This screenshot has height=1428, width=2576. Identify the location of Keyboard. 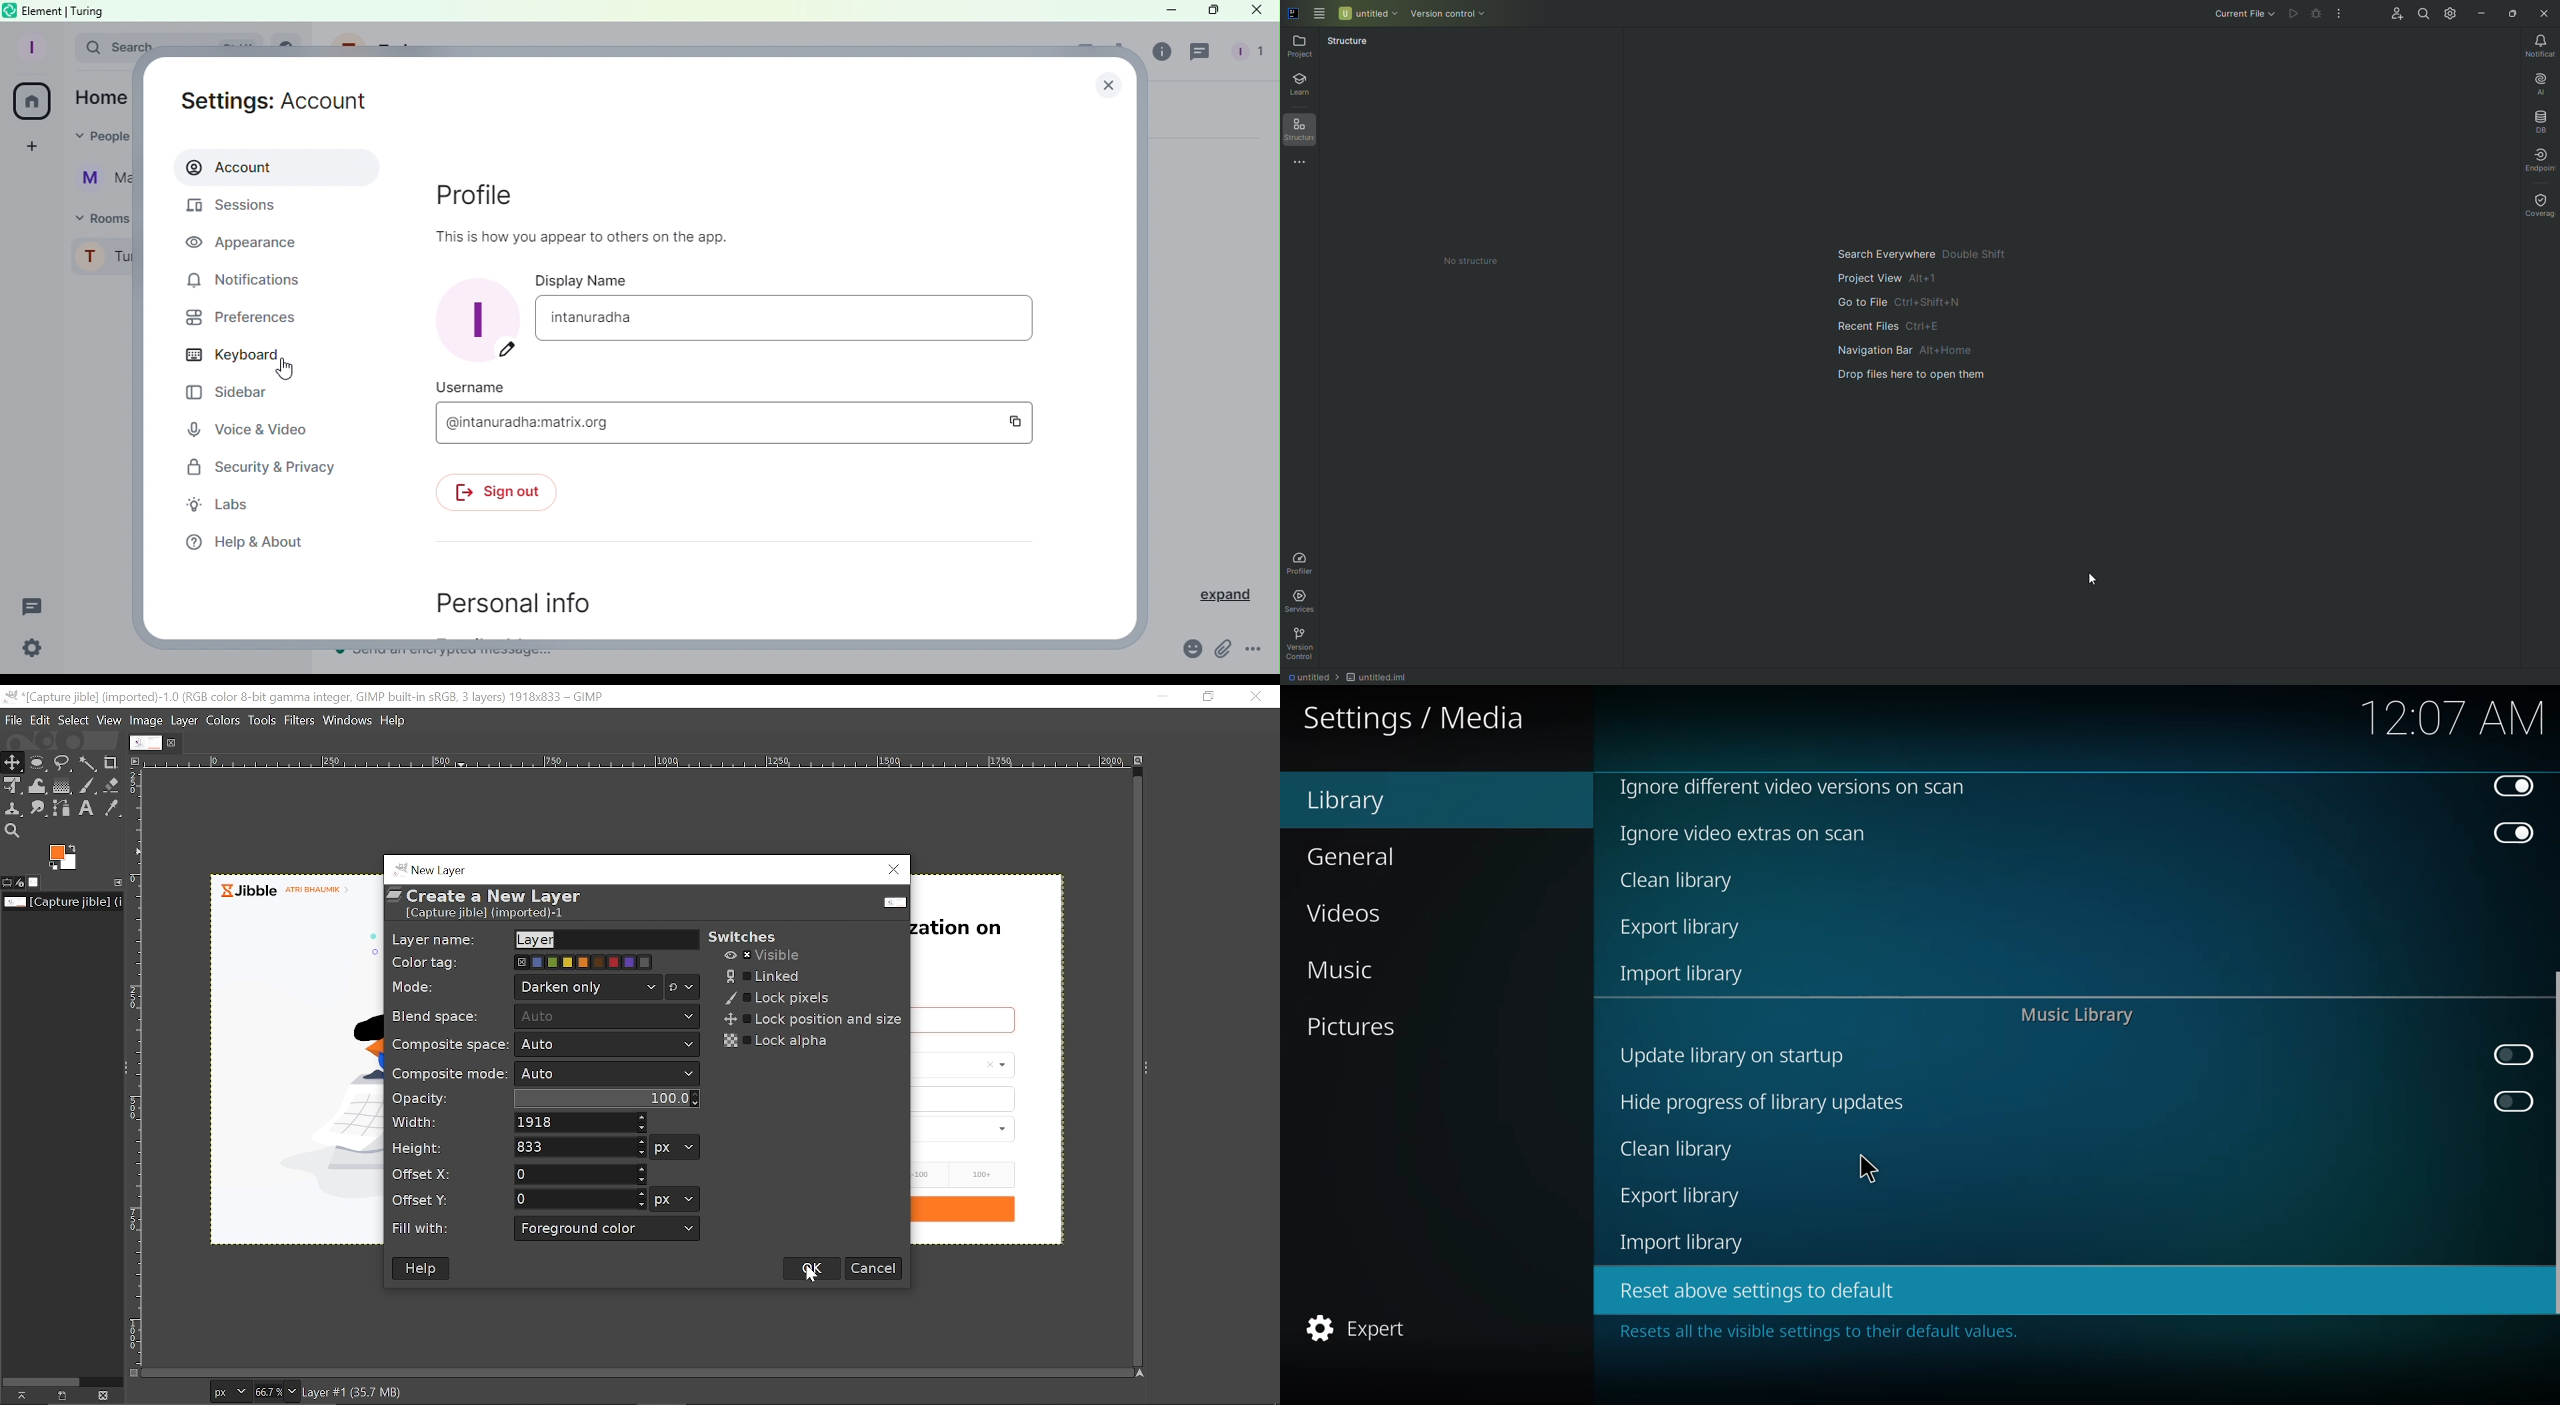
(232, 357).